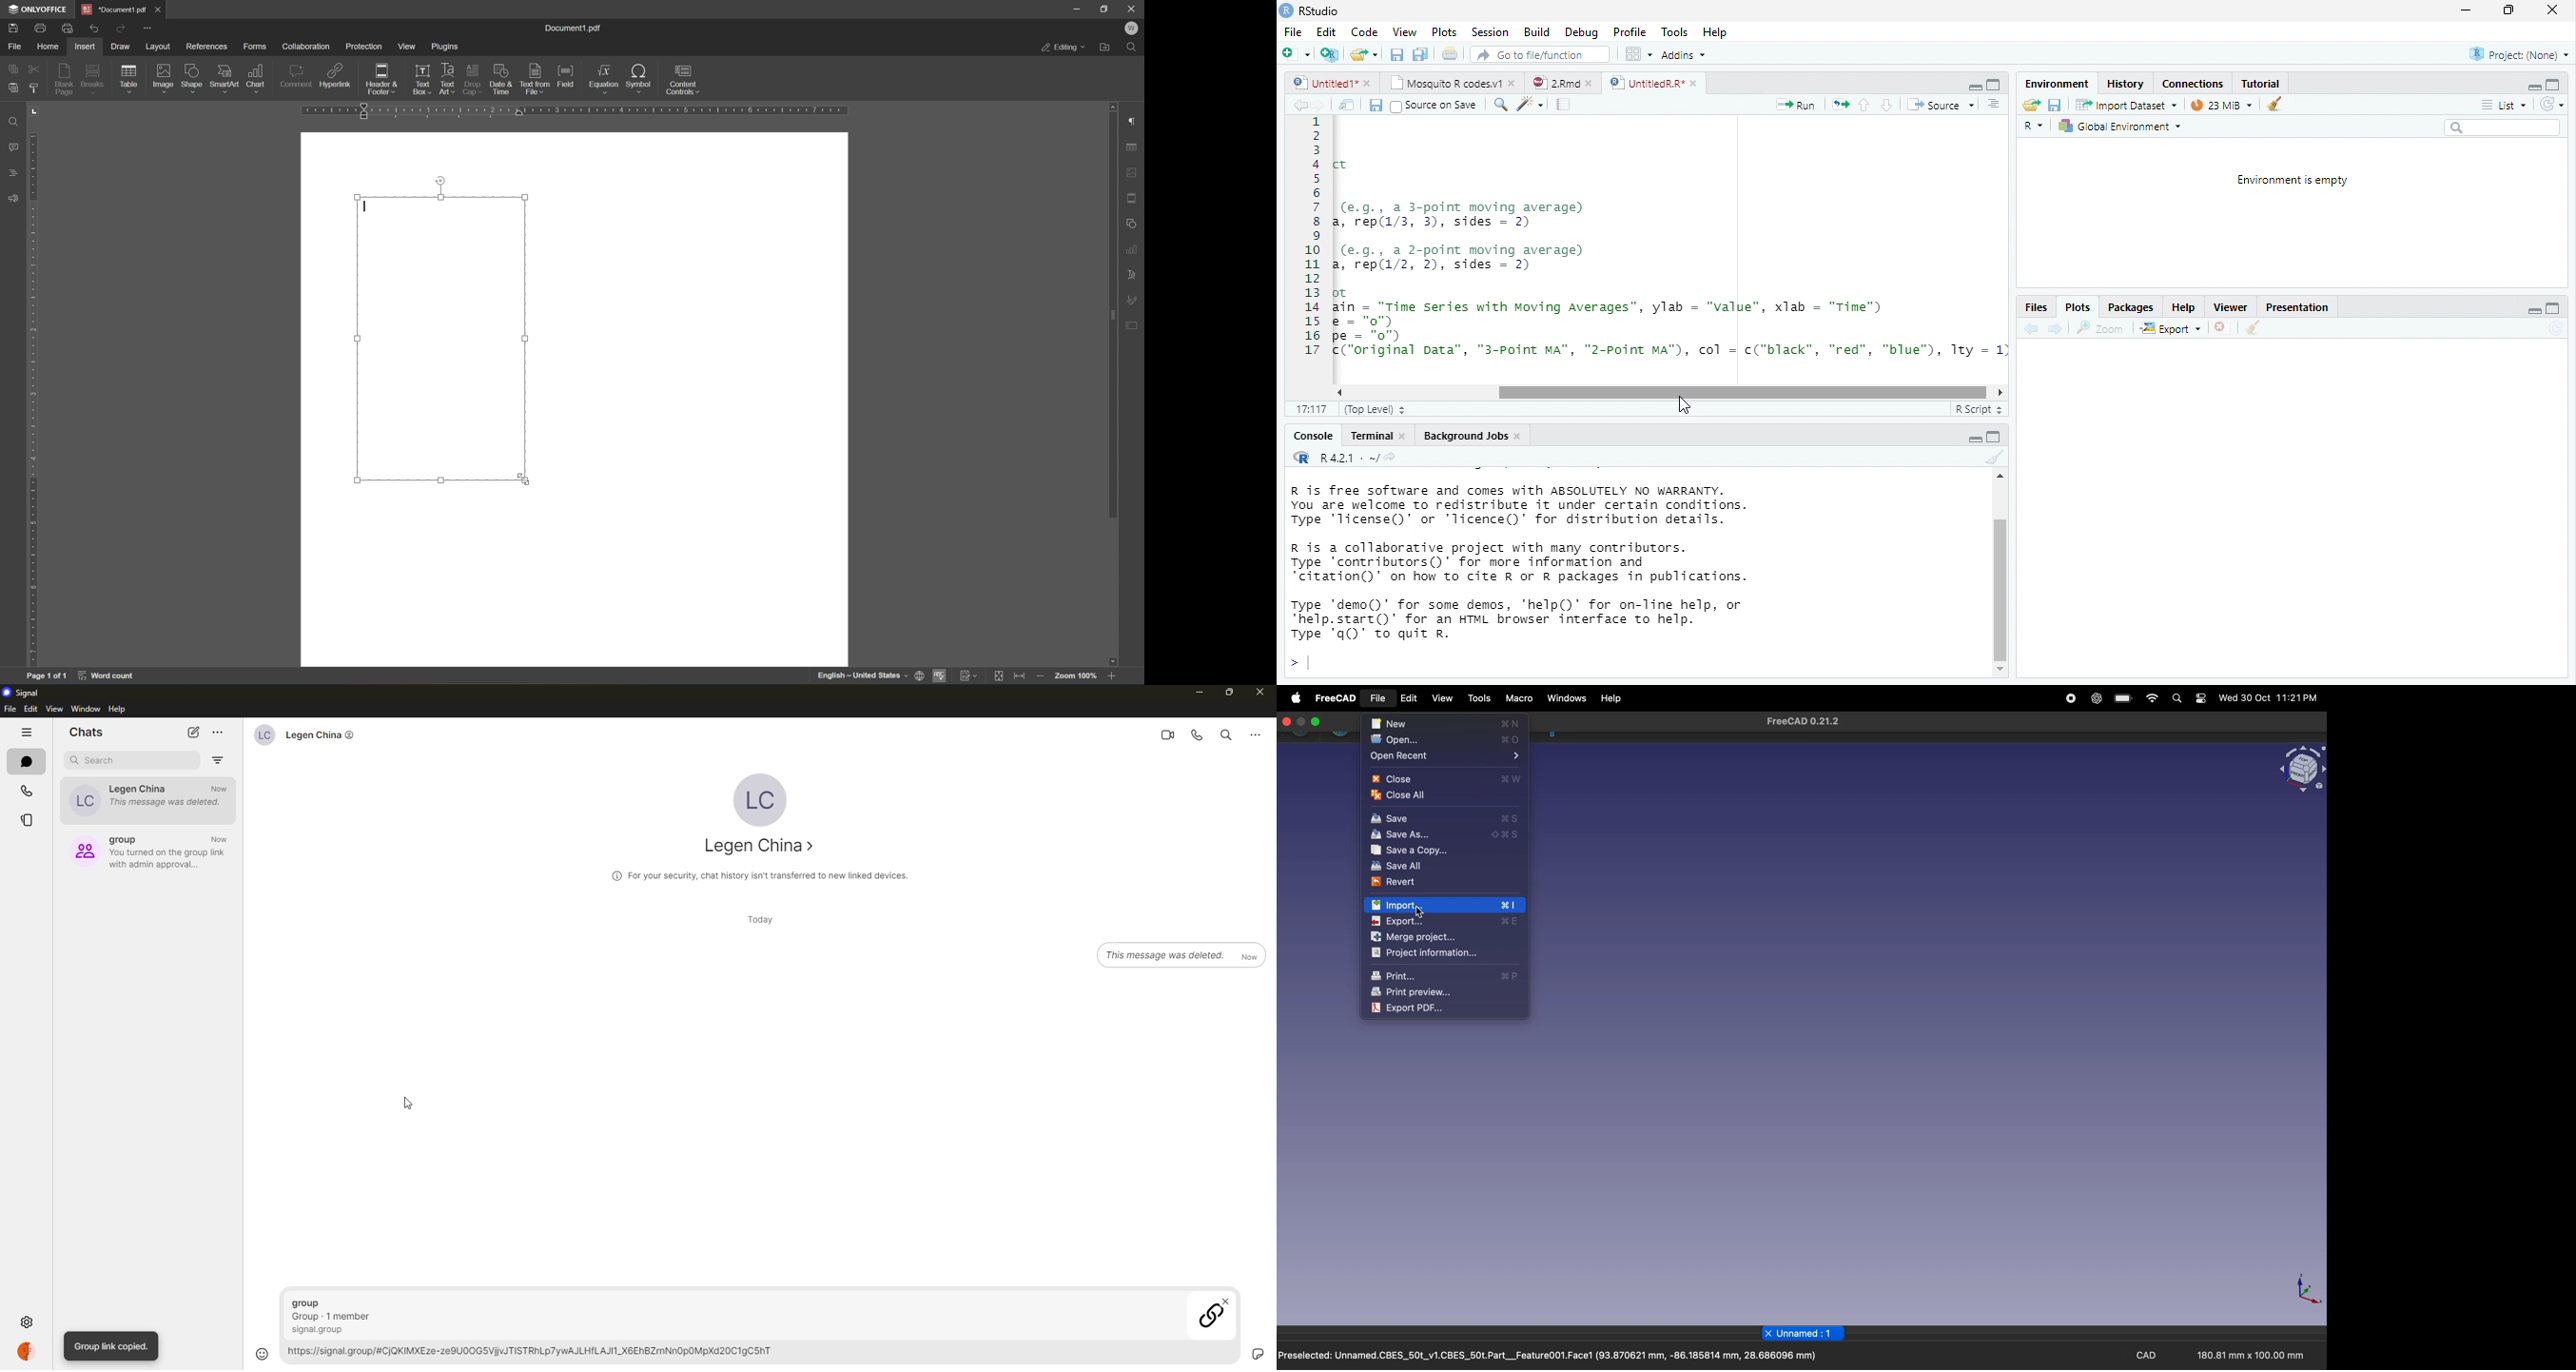 The image size is (2576, 1372). What do you see at coordinates (1396, 54) in the screenshot?
I see `save all open document` at bounding box center [1396, 54].